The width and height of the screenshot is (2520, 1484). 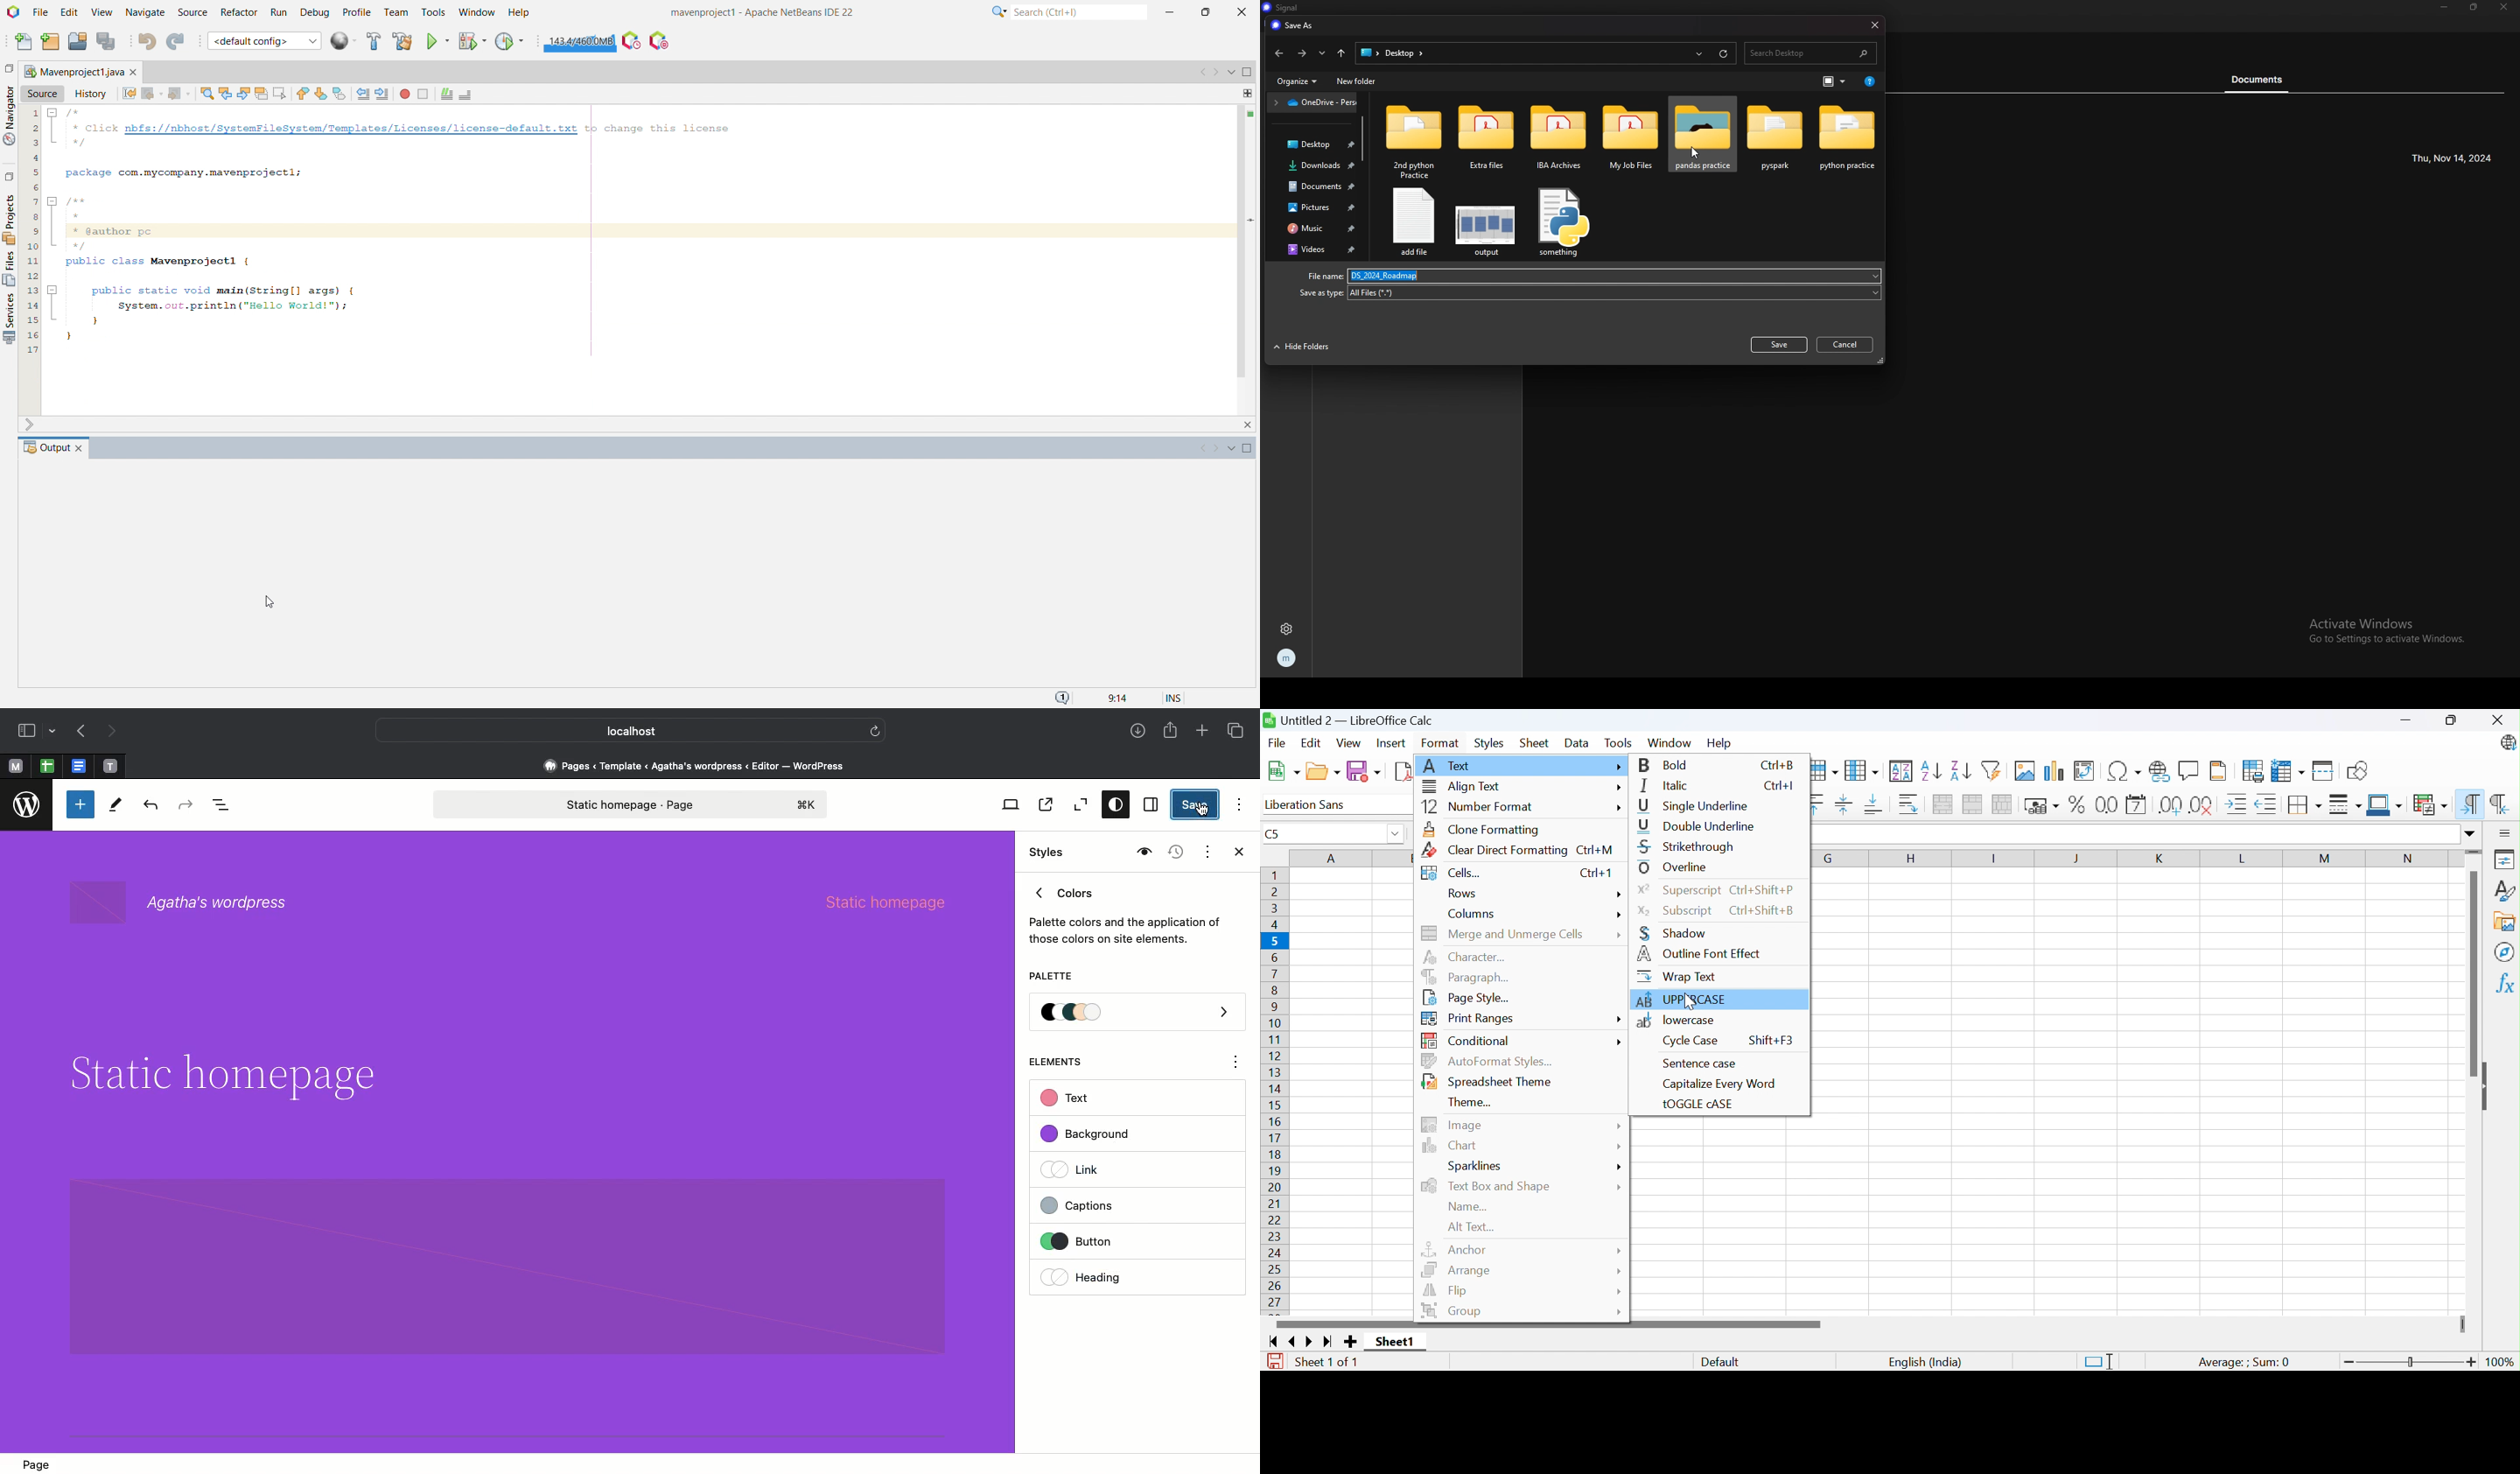 I want to click on Ctrl+I, so click(x=1778, y=785).